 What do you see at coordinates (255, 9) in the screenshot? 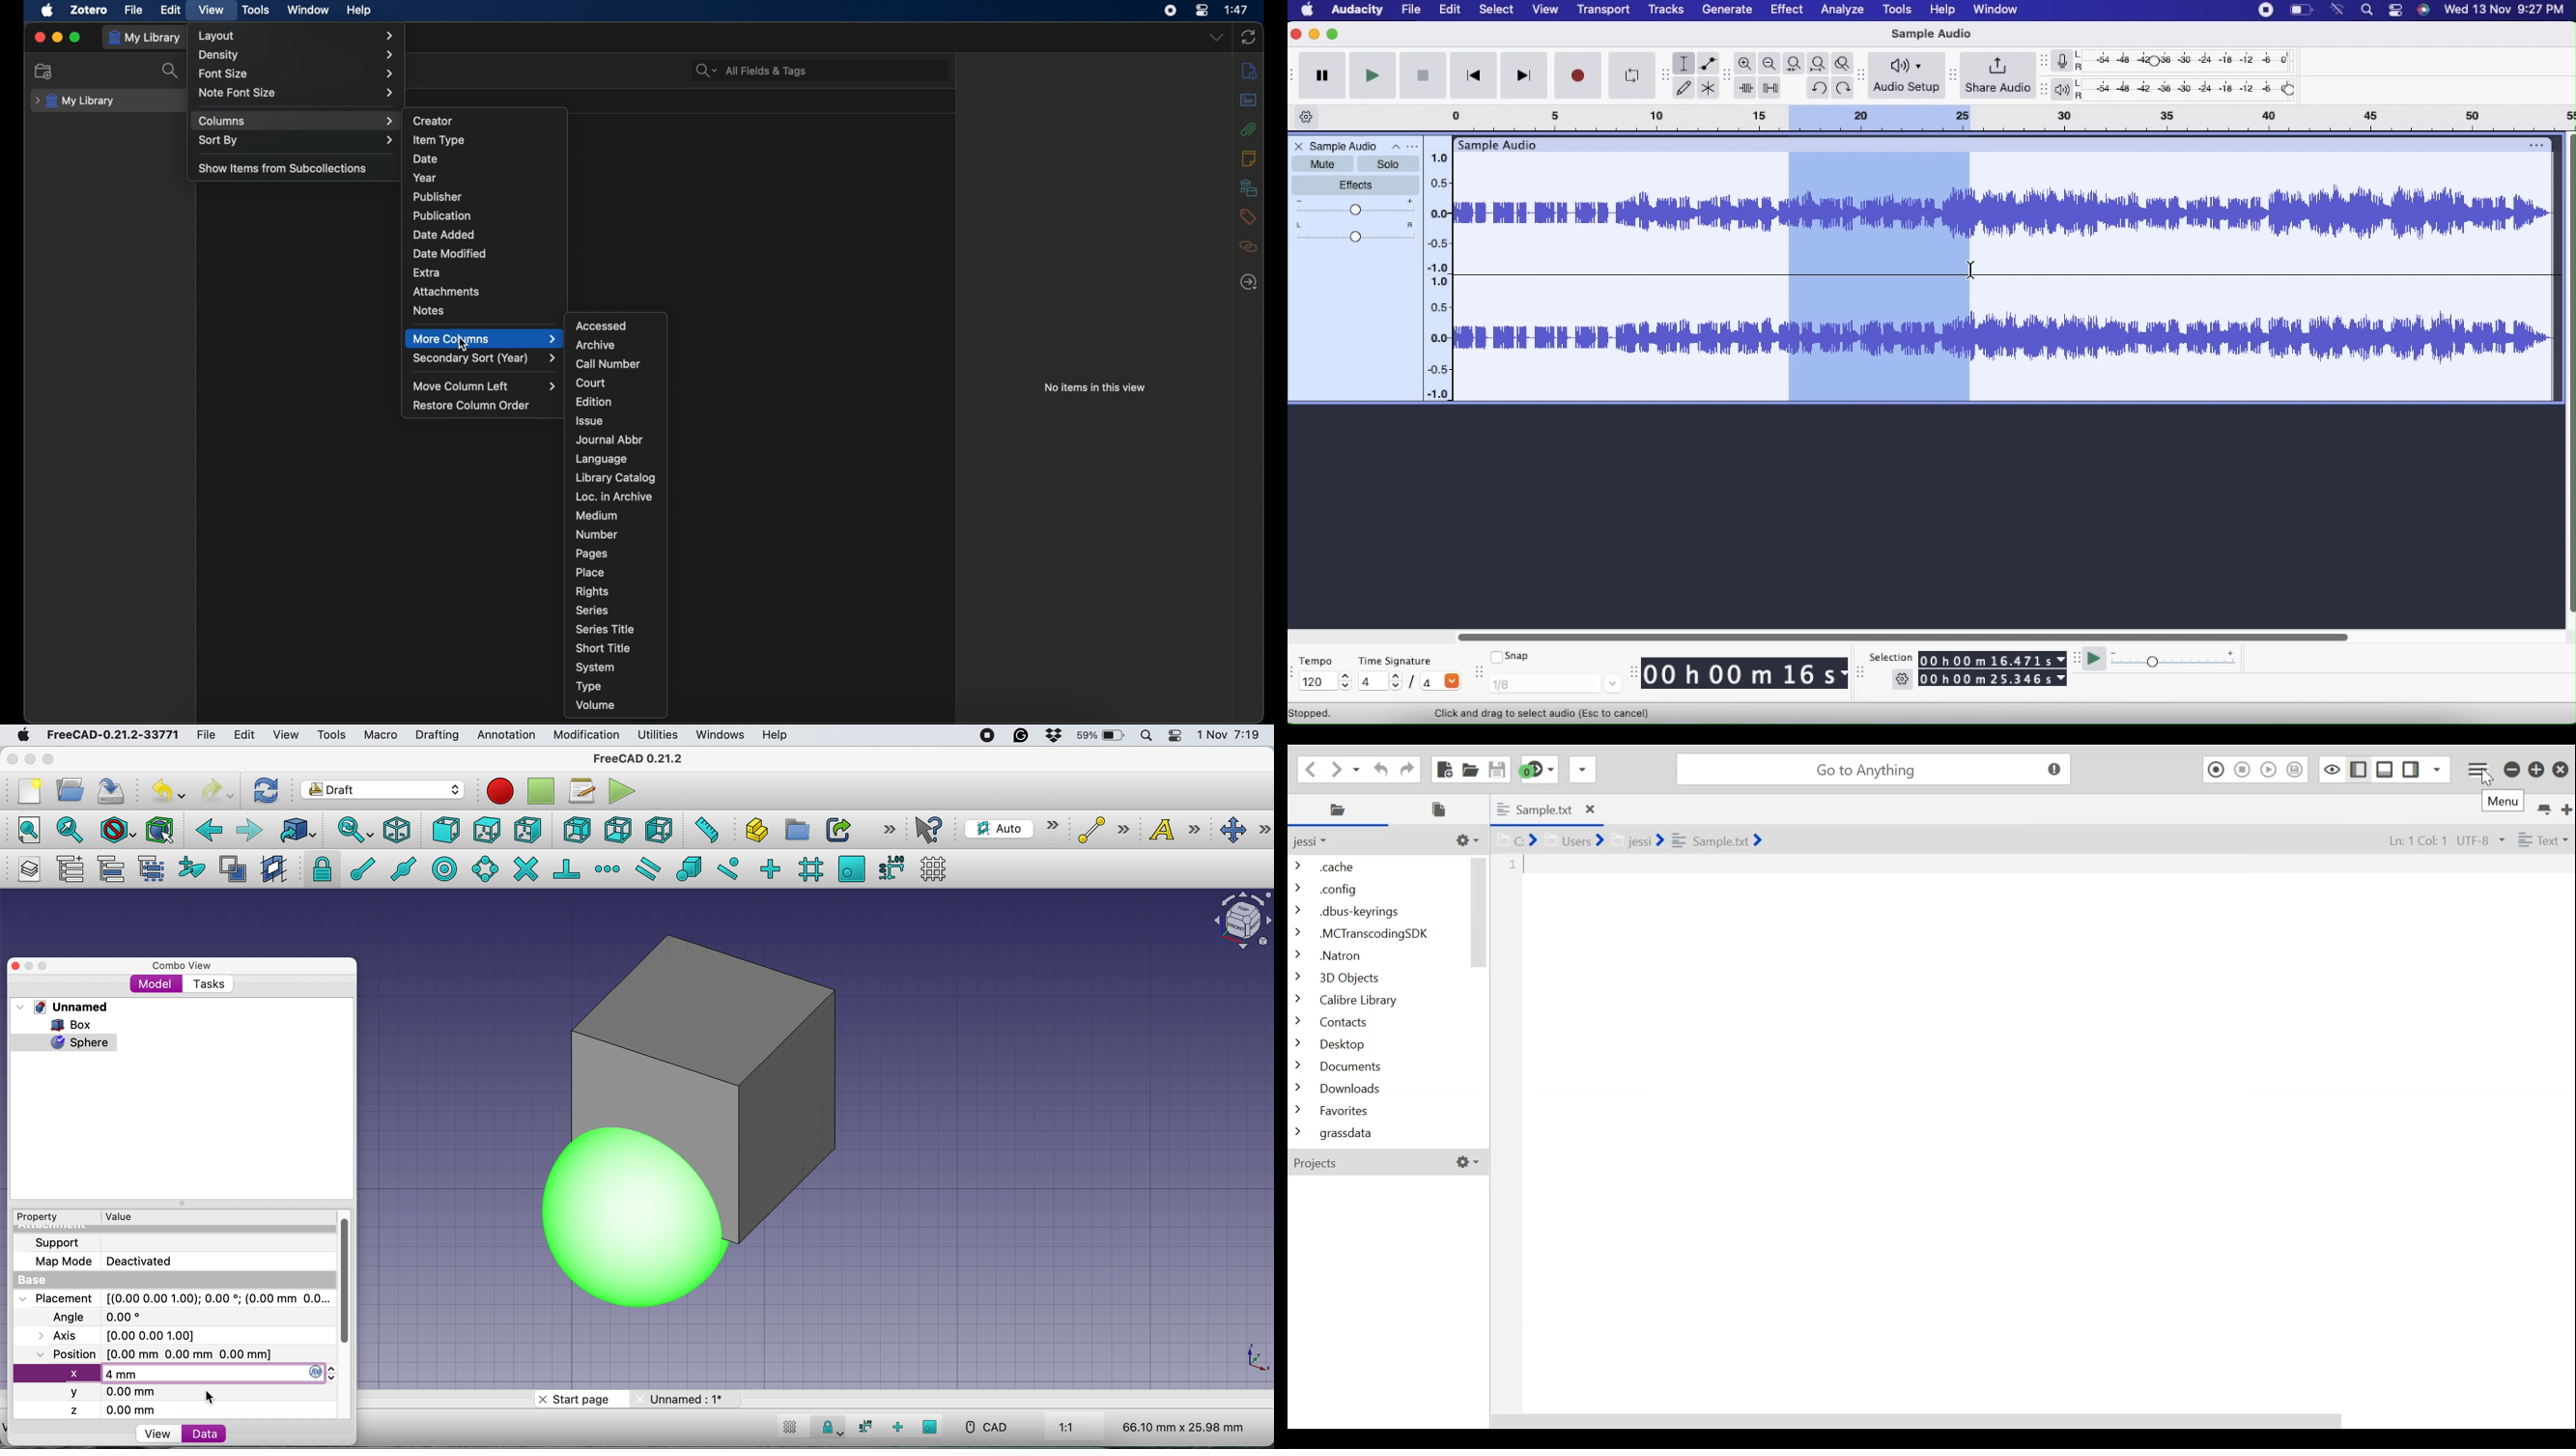
I see `tools` at bounding box center [255, 9].